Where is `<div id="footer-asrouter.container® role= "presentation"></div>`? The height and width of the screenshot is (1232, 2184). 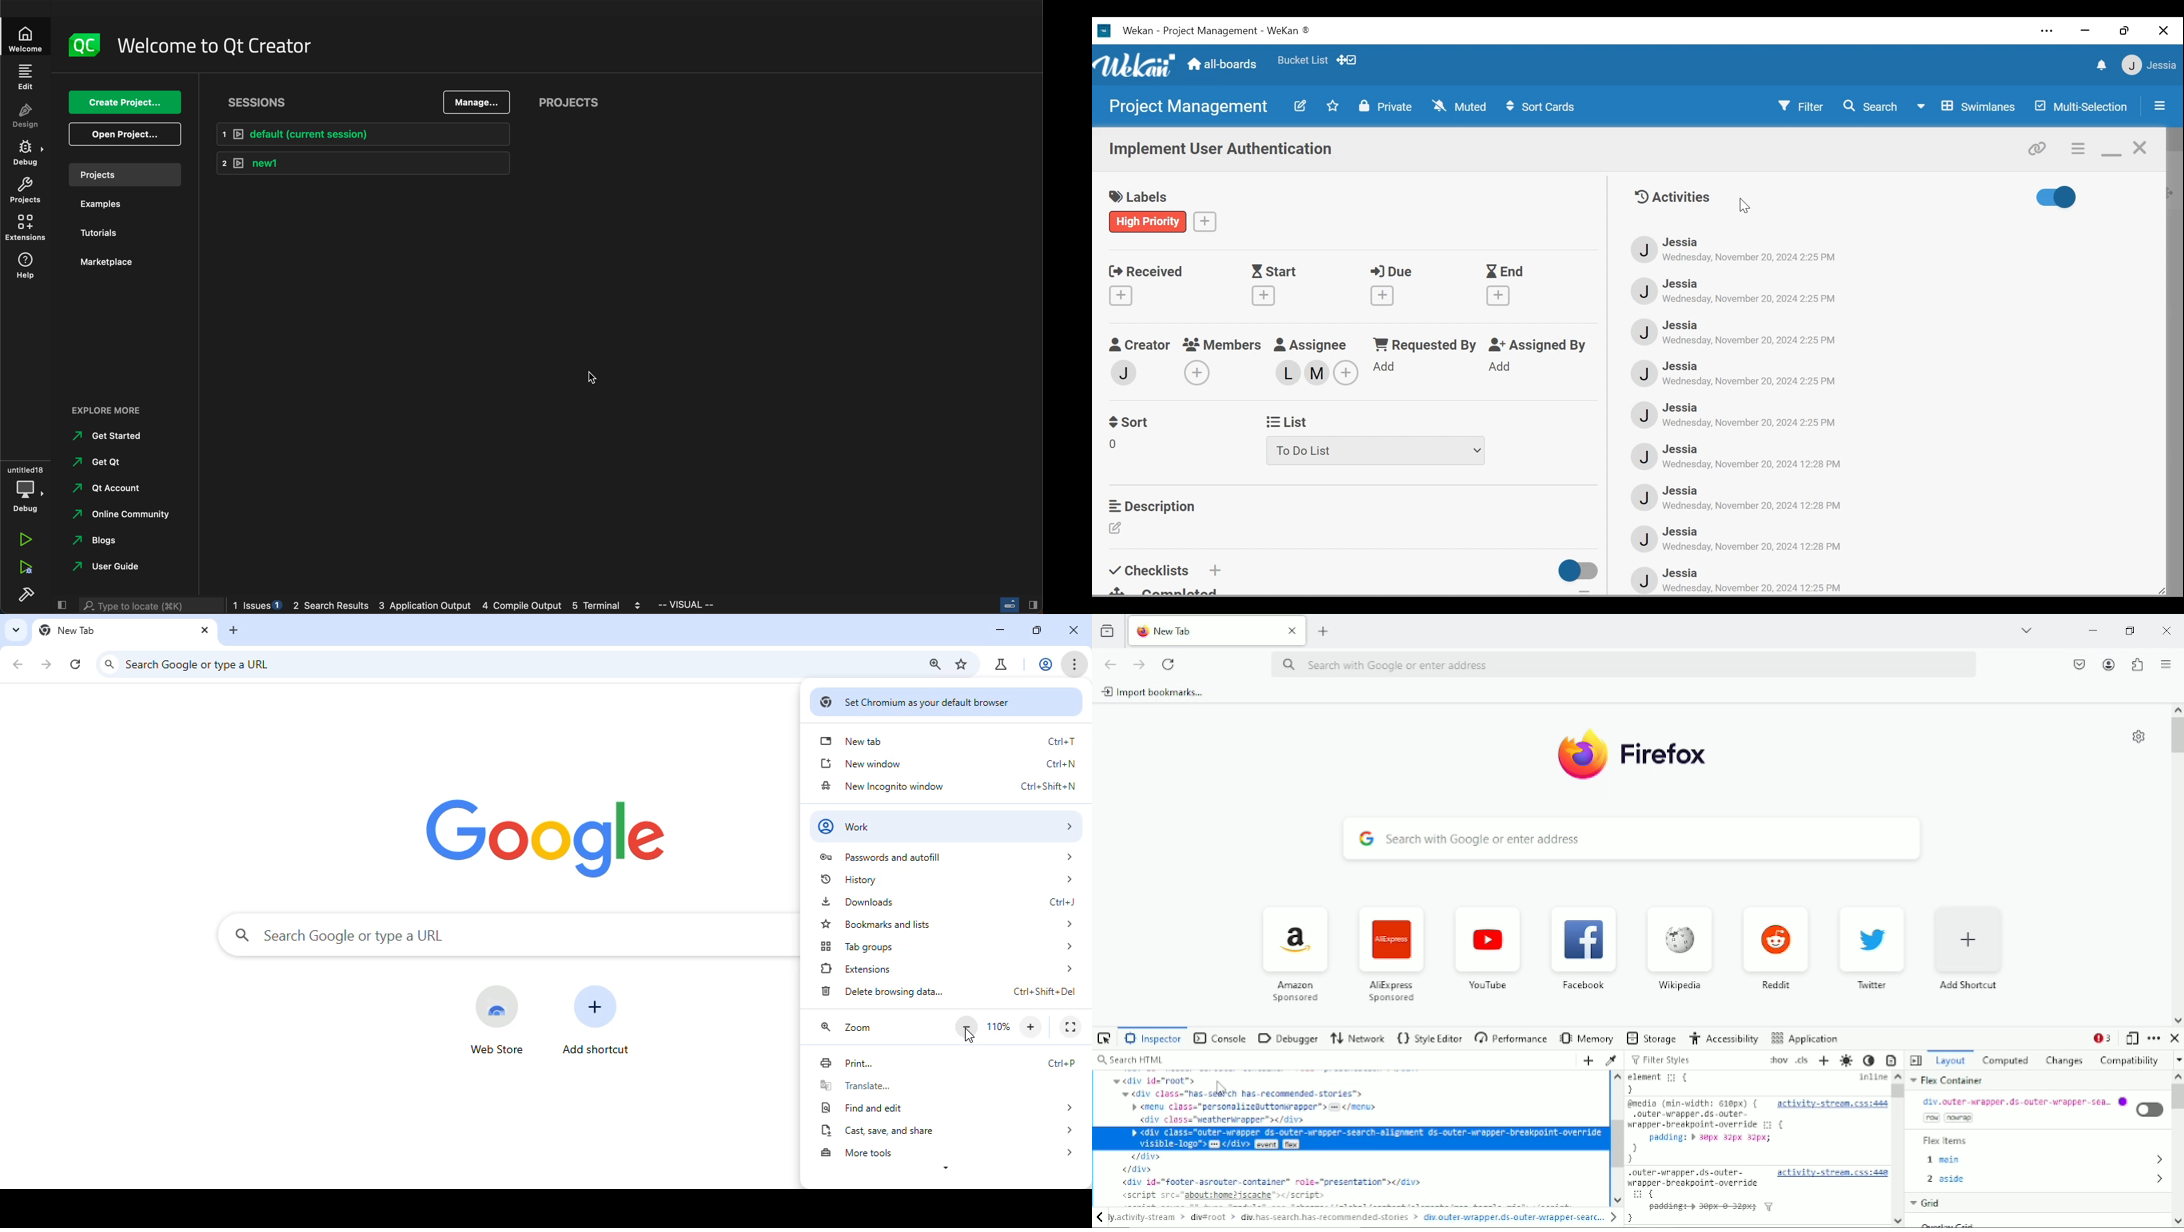 <div id="footer-asrouter.container® role= "presentation"></div> is located at coordinates (1276, 1182).